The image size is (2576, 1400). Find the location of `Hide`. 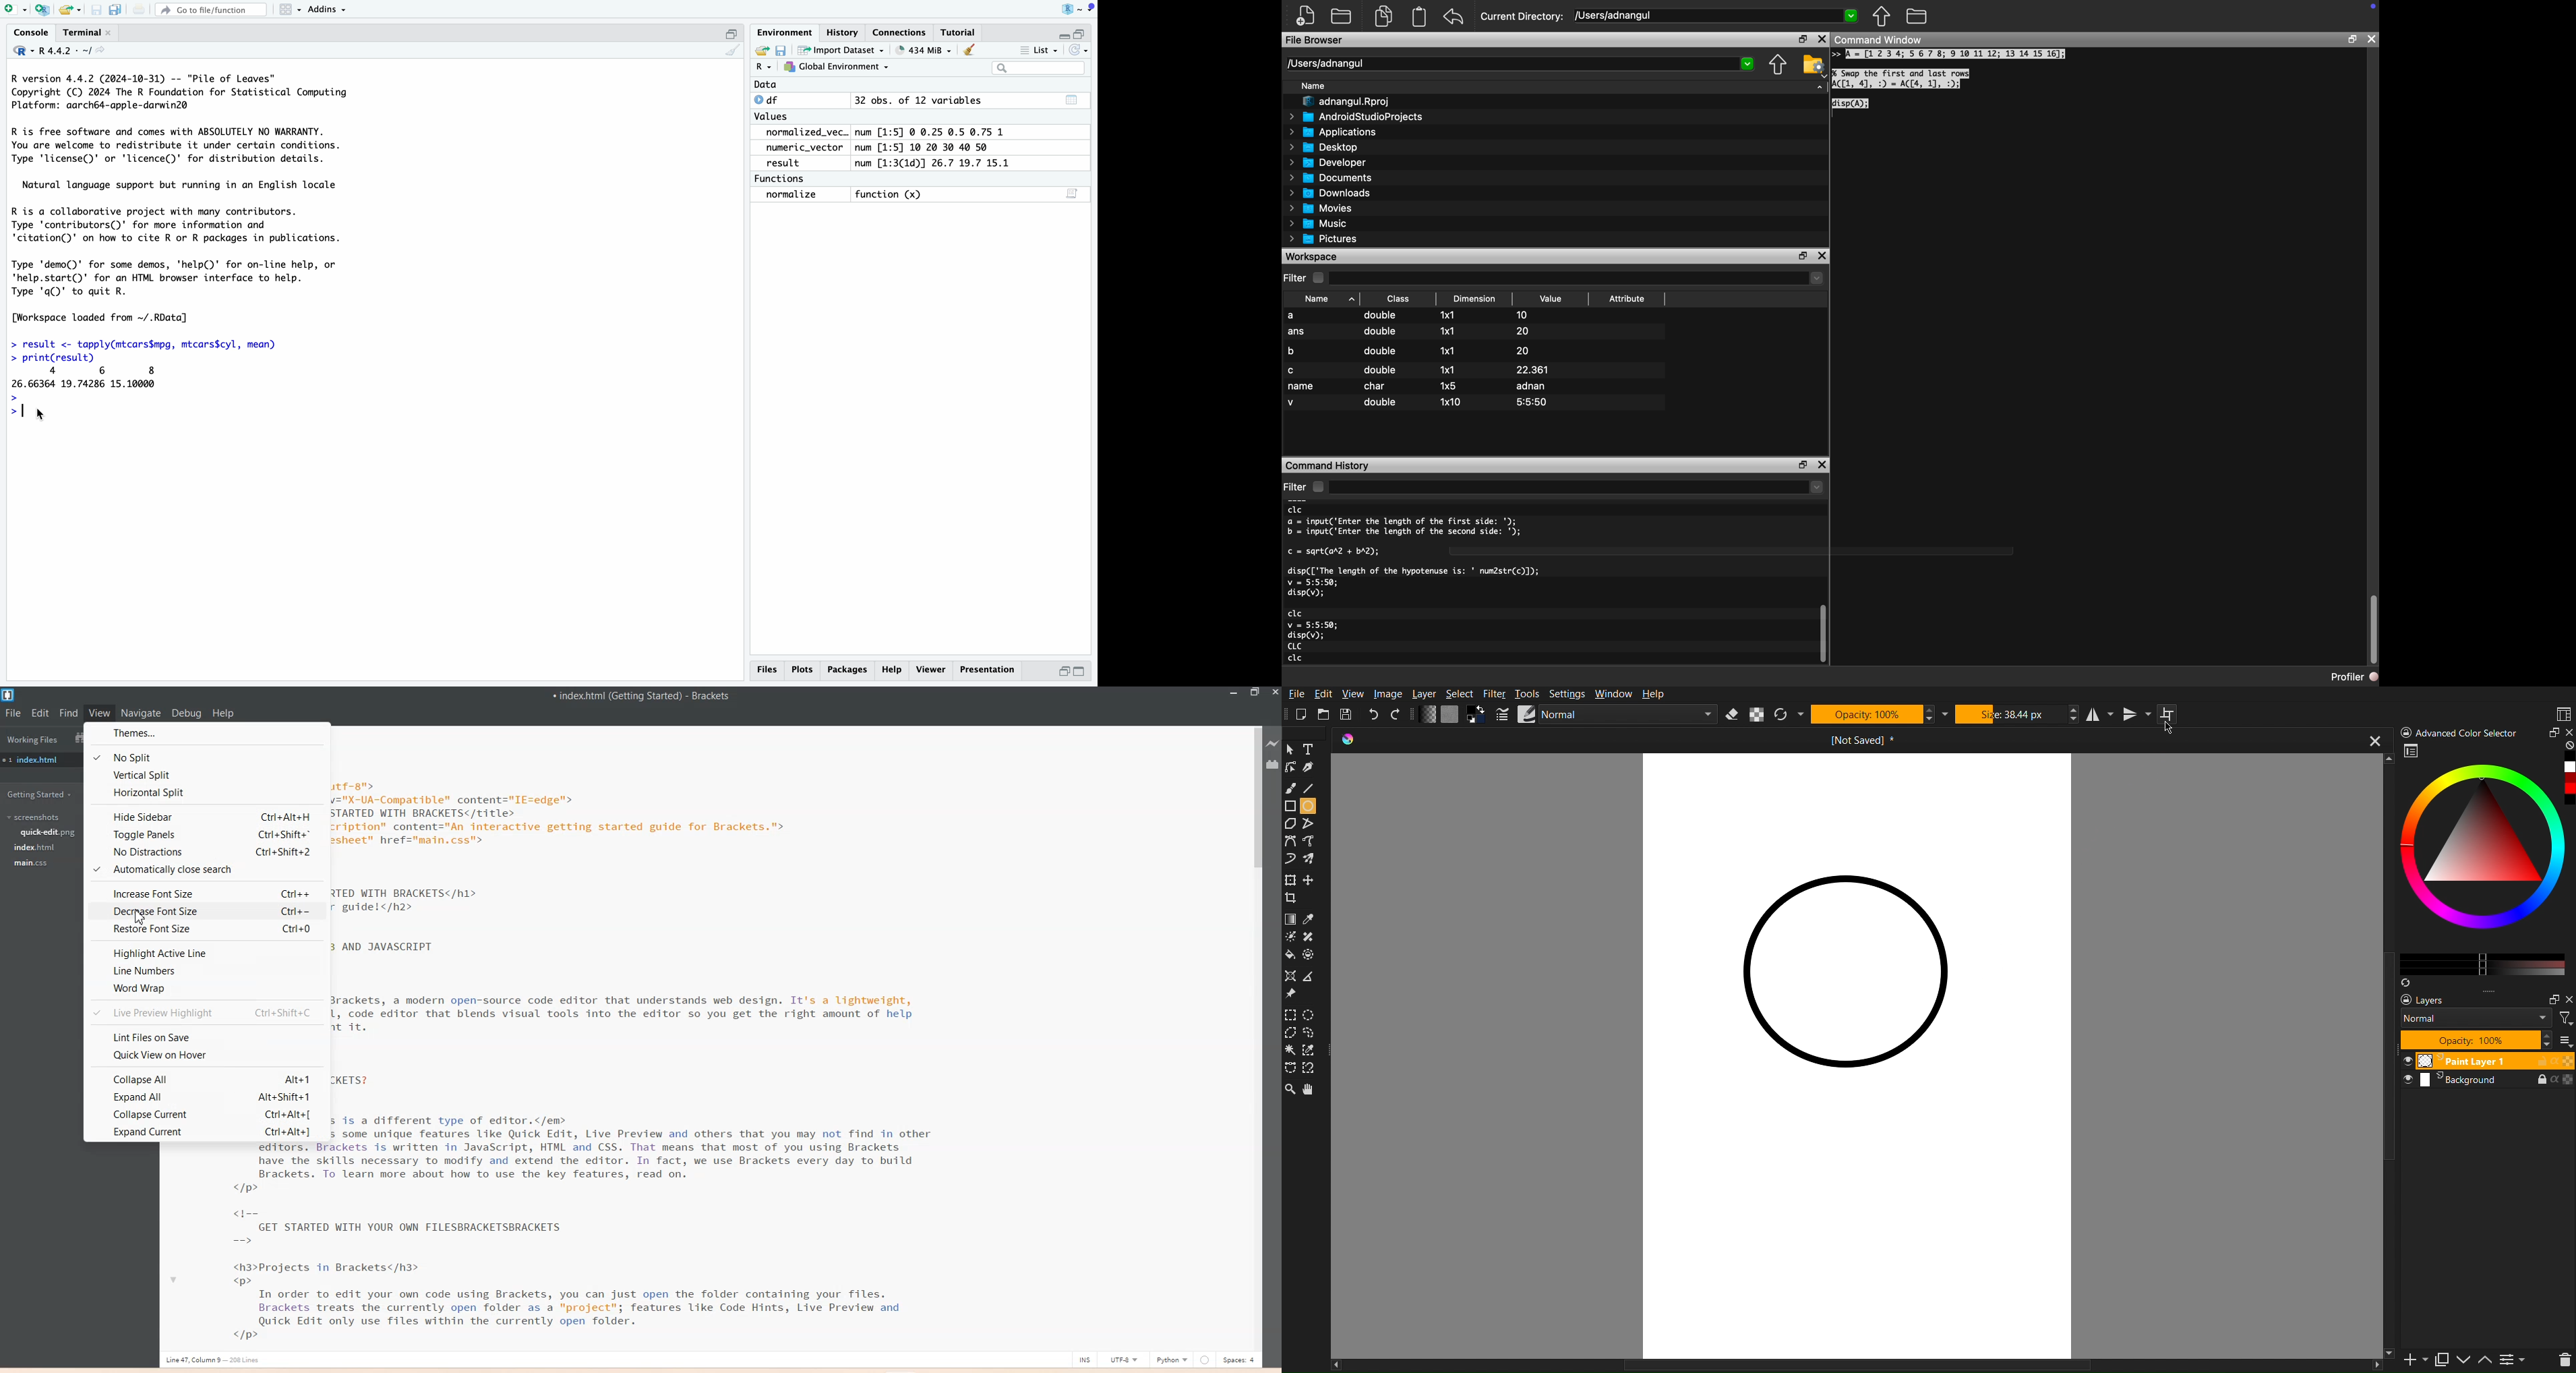

Hide is located at coordinates (1064, 36).